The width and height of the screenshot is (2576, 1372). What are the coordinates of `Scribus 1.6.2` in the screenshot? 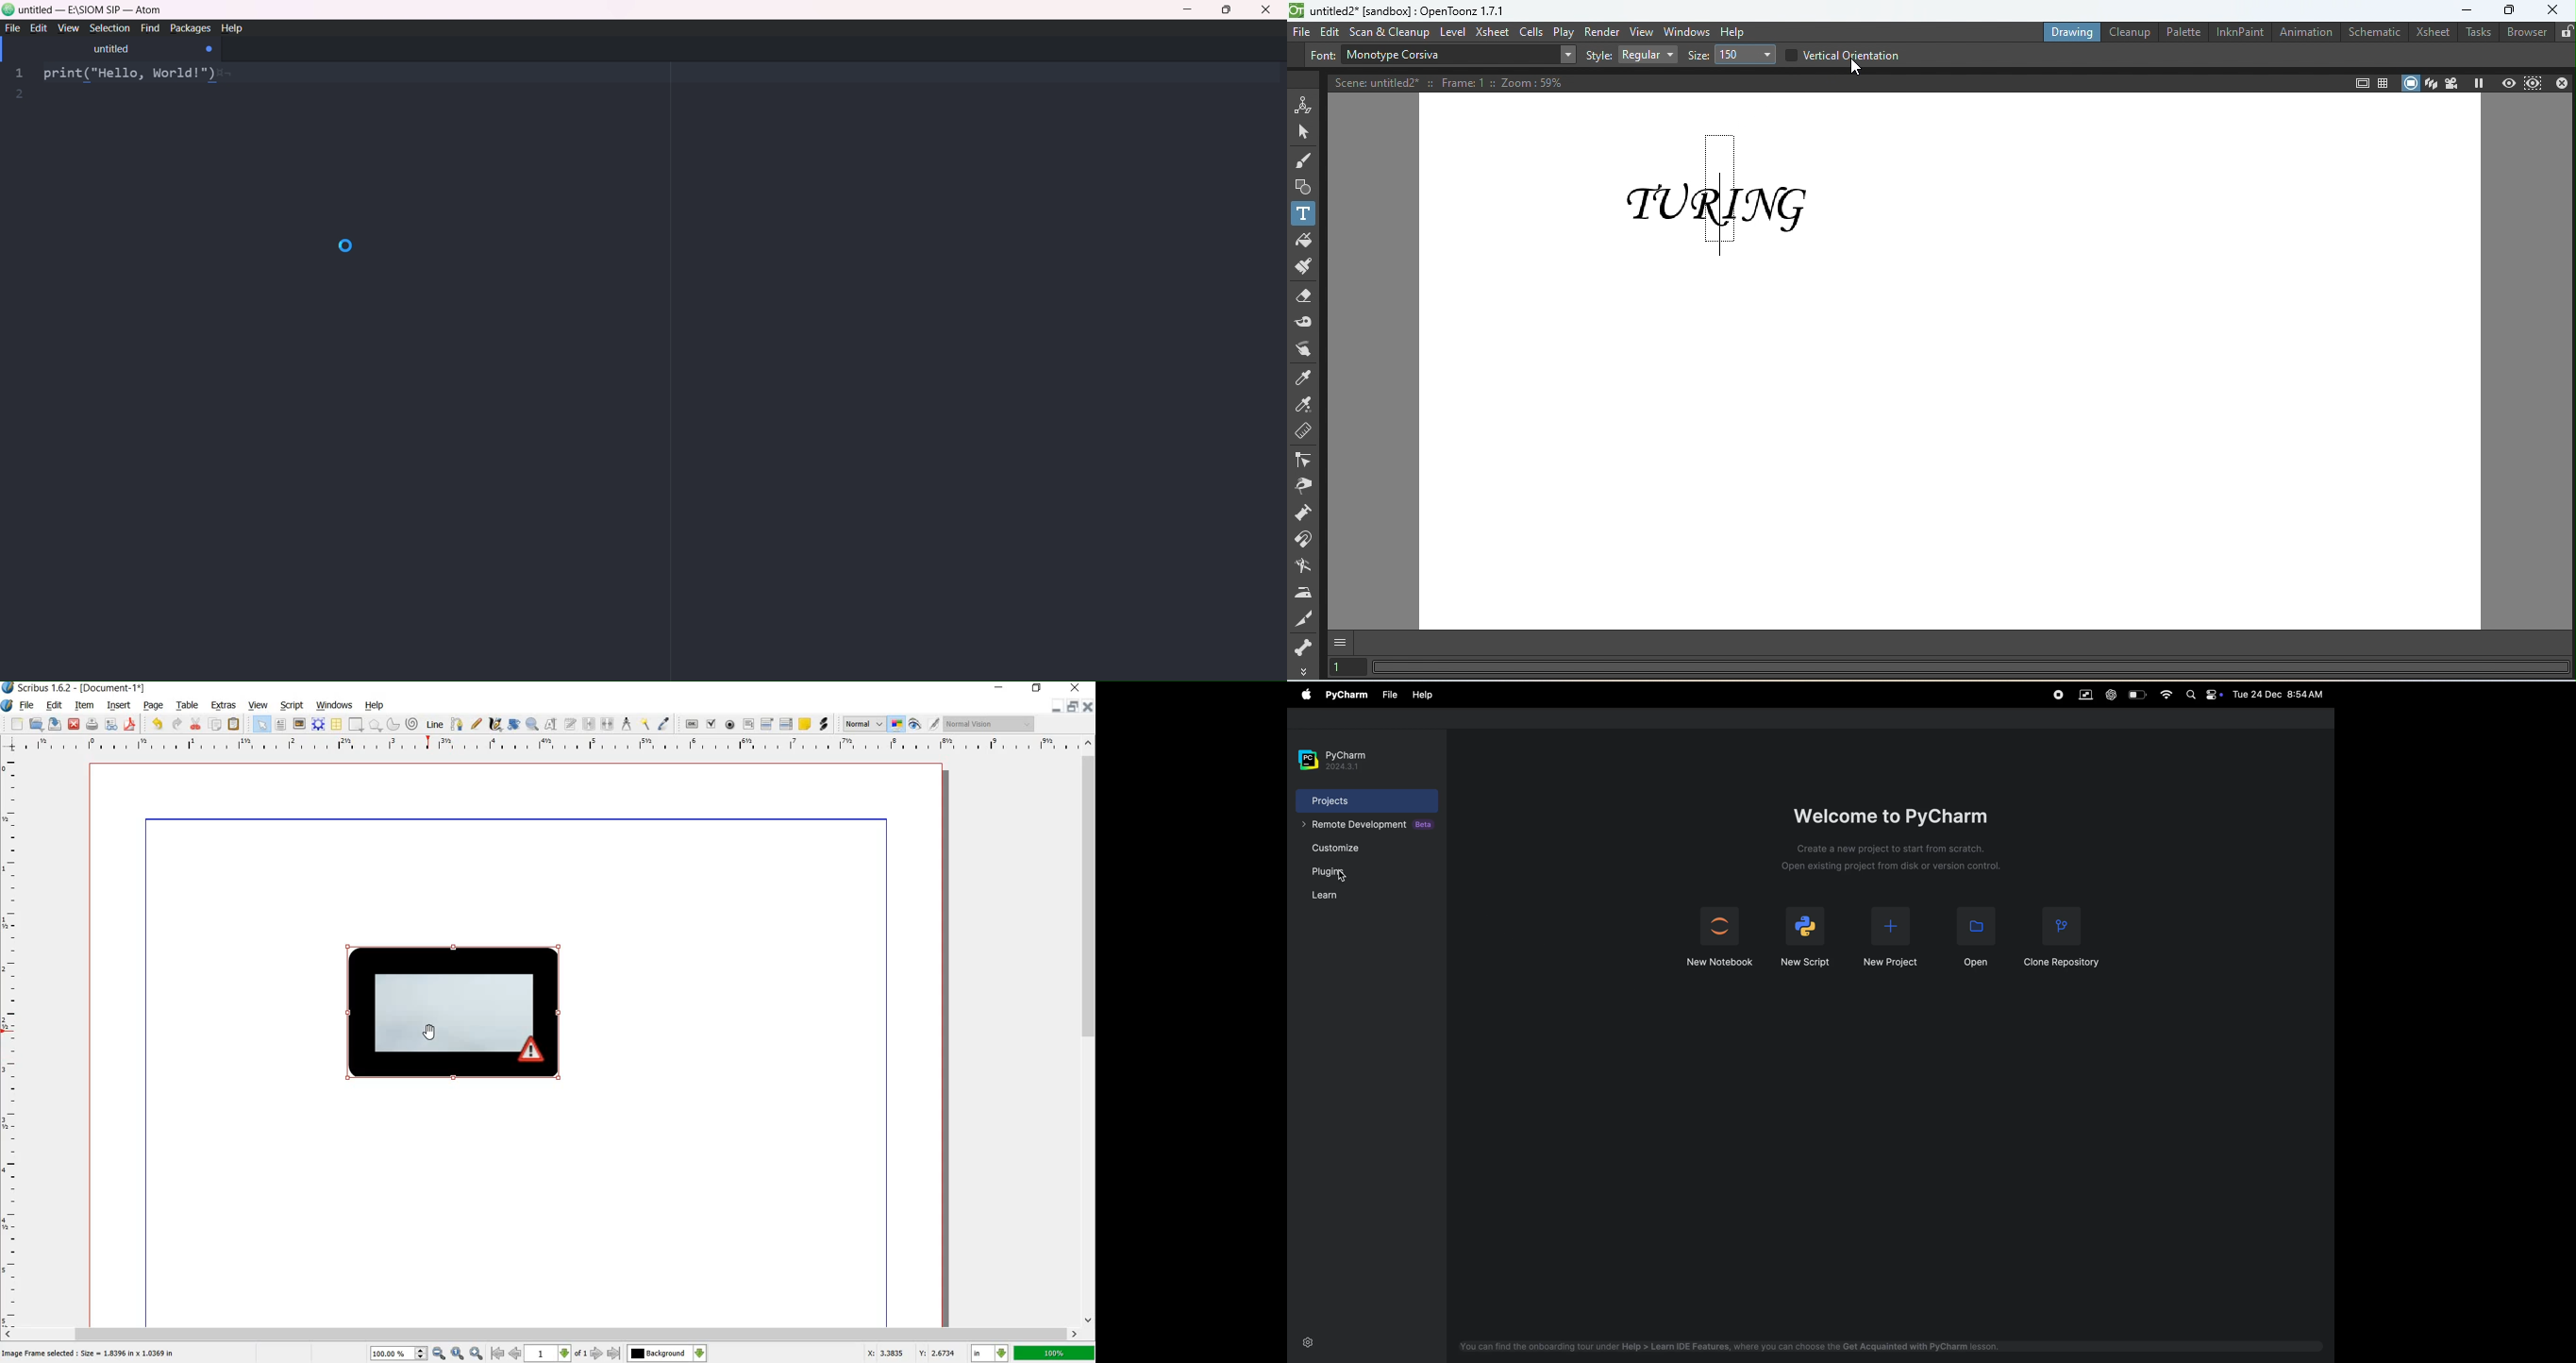 It's located at (37, 688).